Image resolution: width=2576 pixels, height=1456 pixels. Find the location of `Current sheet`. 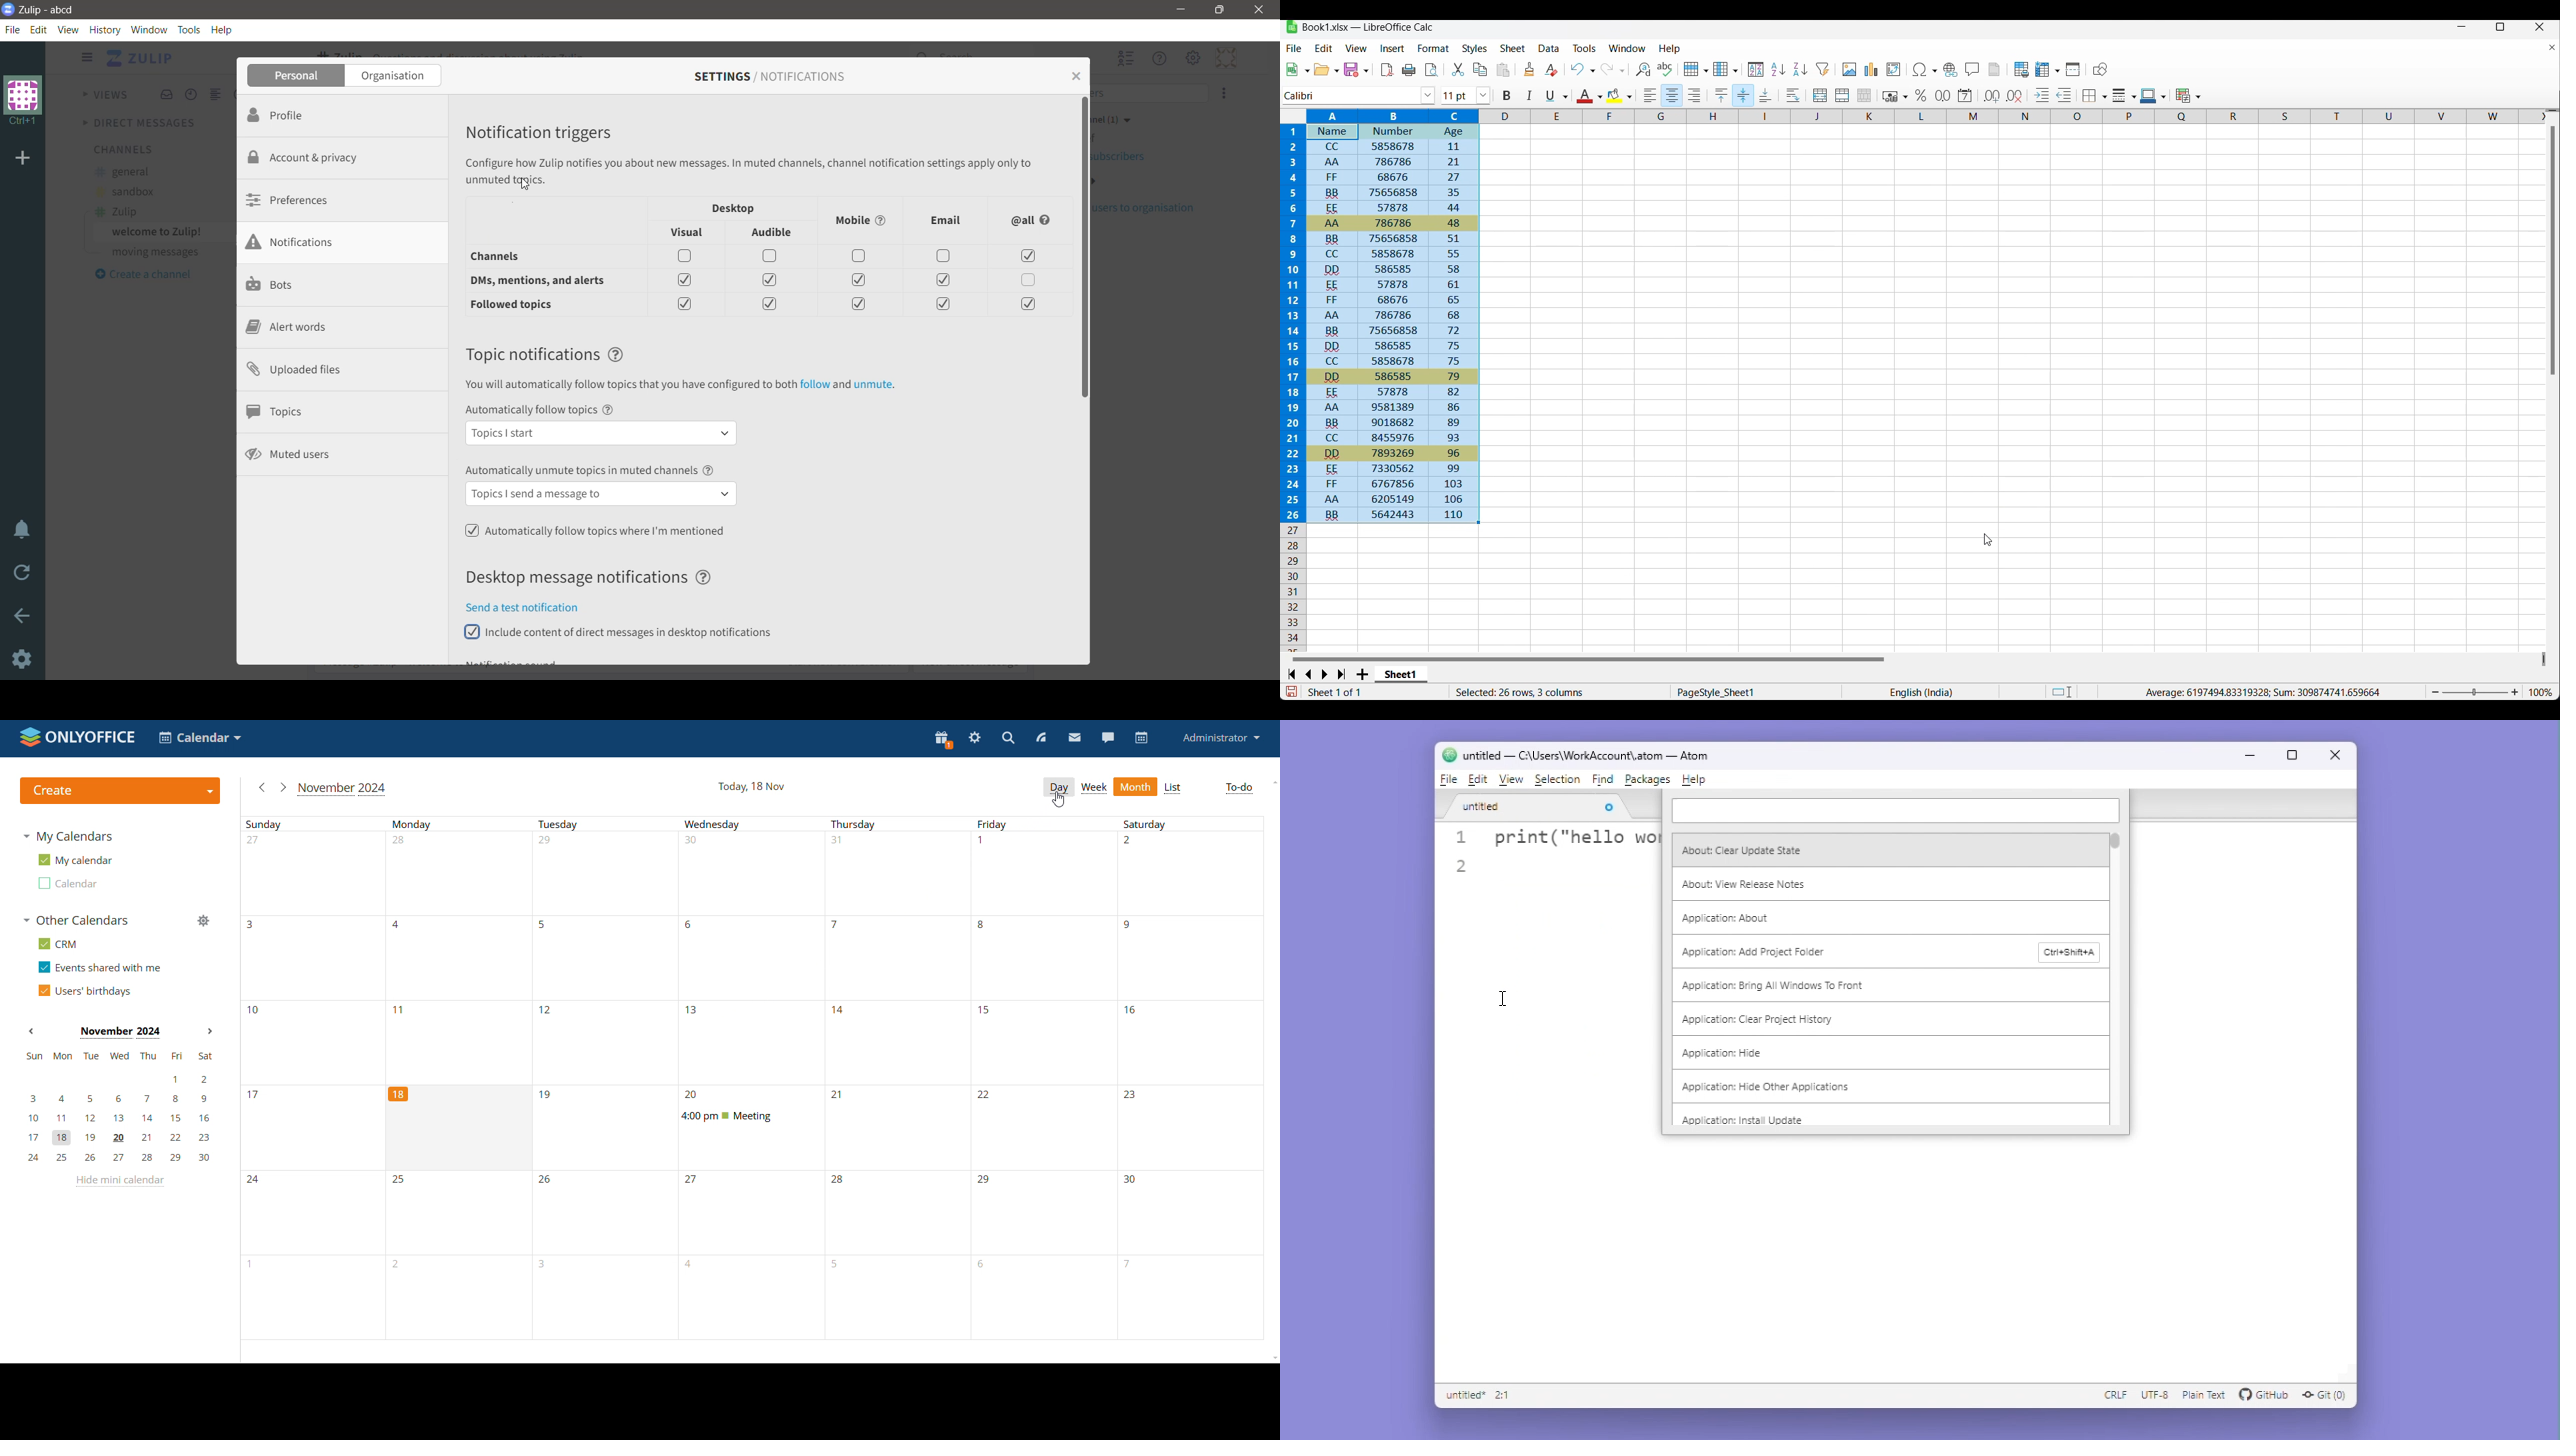

Current sheet is located at coordinates (1401, 675).